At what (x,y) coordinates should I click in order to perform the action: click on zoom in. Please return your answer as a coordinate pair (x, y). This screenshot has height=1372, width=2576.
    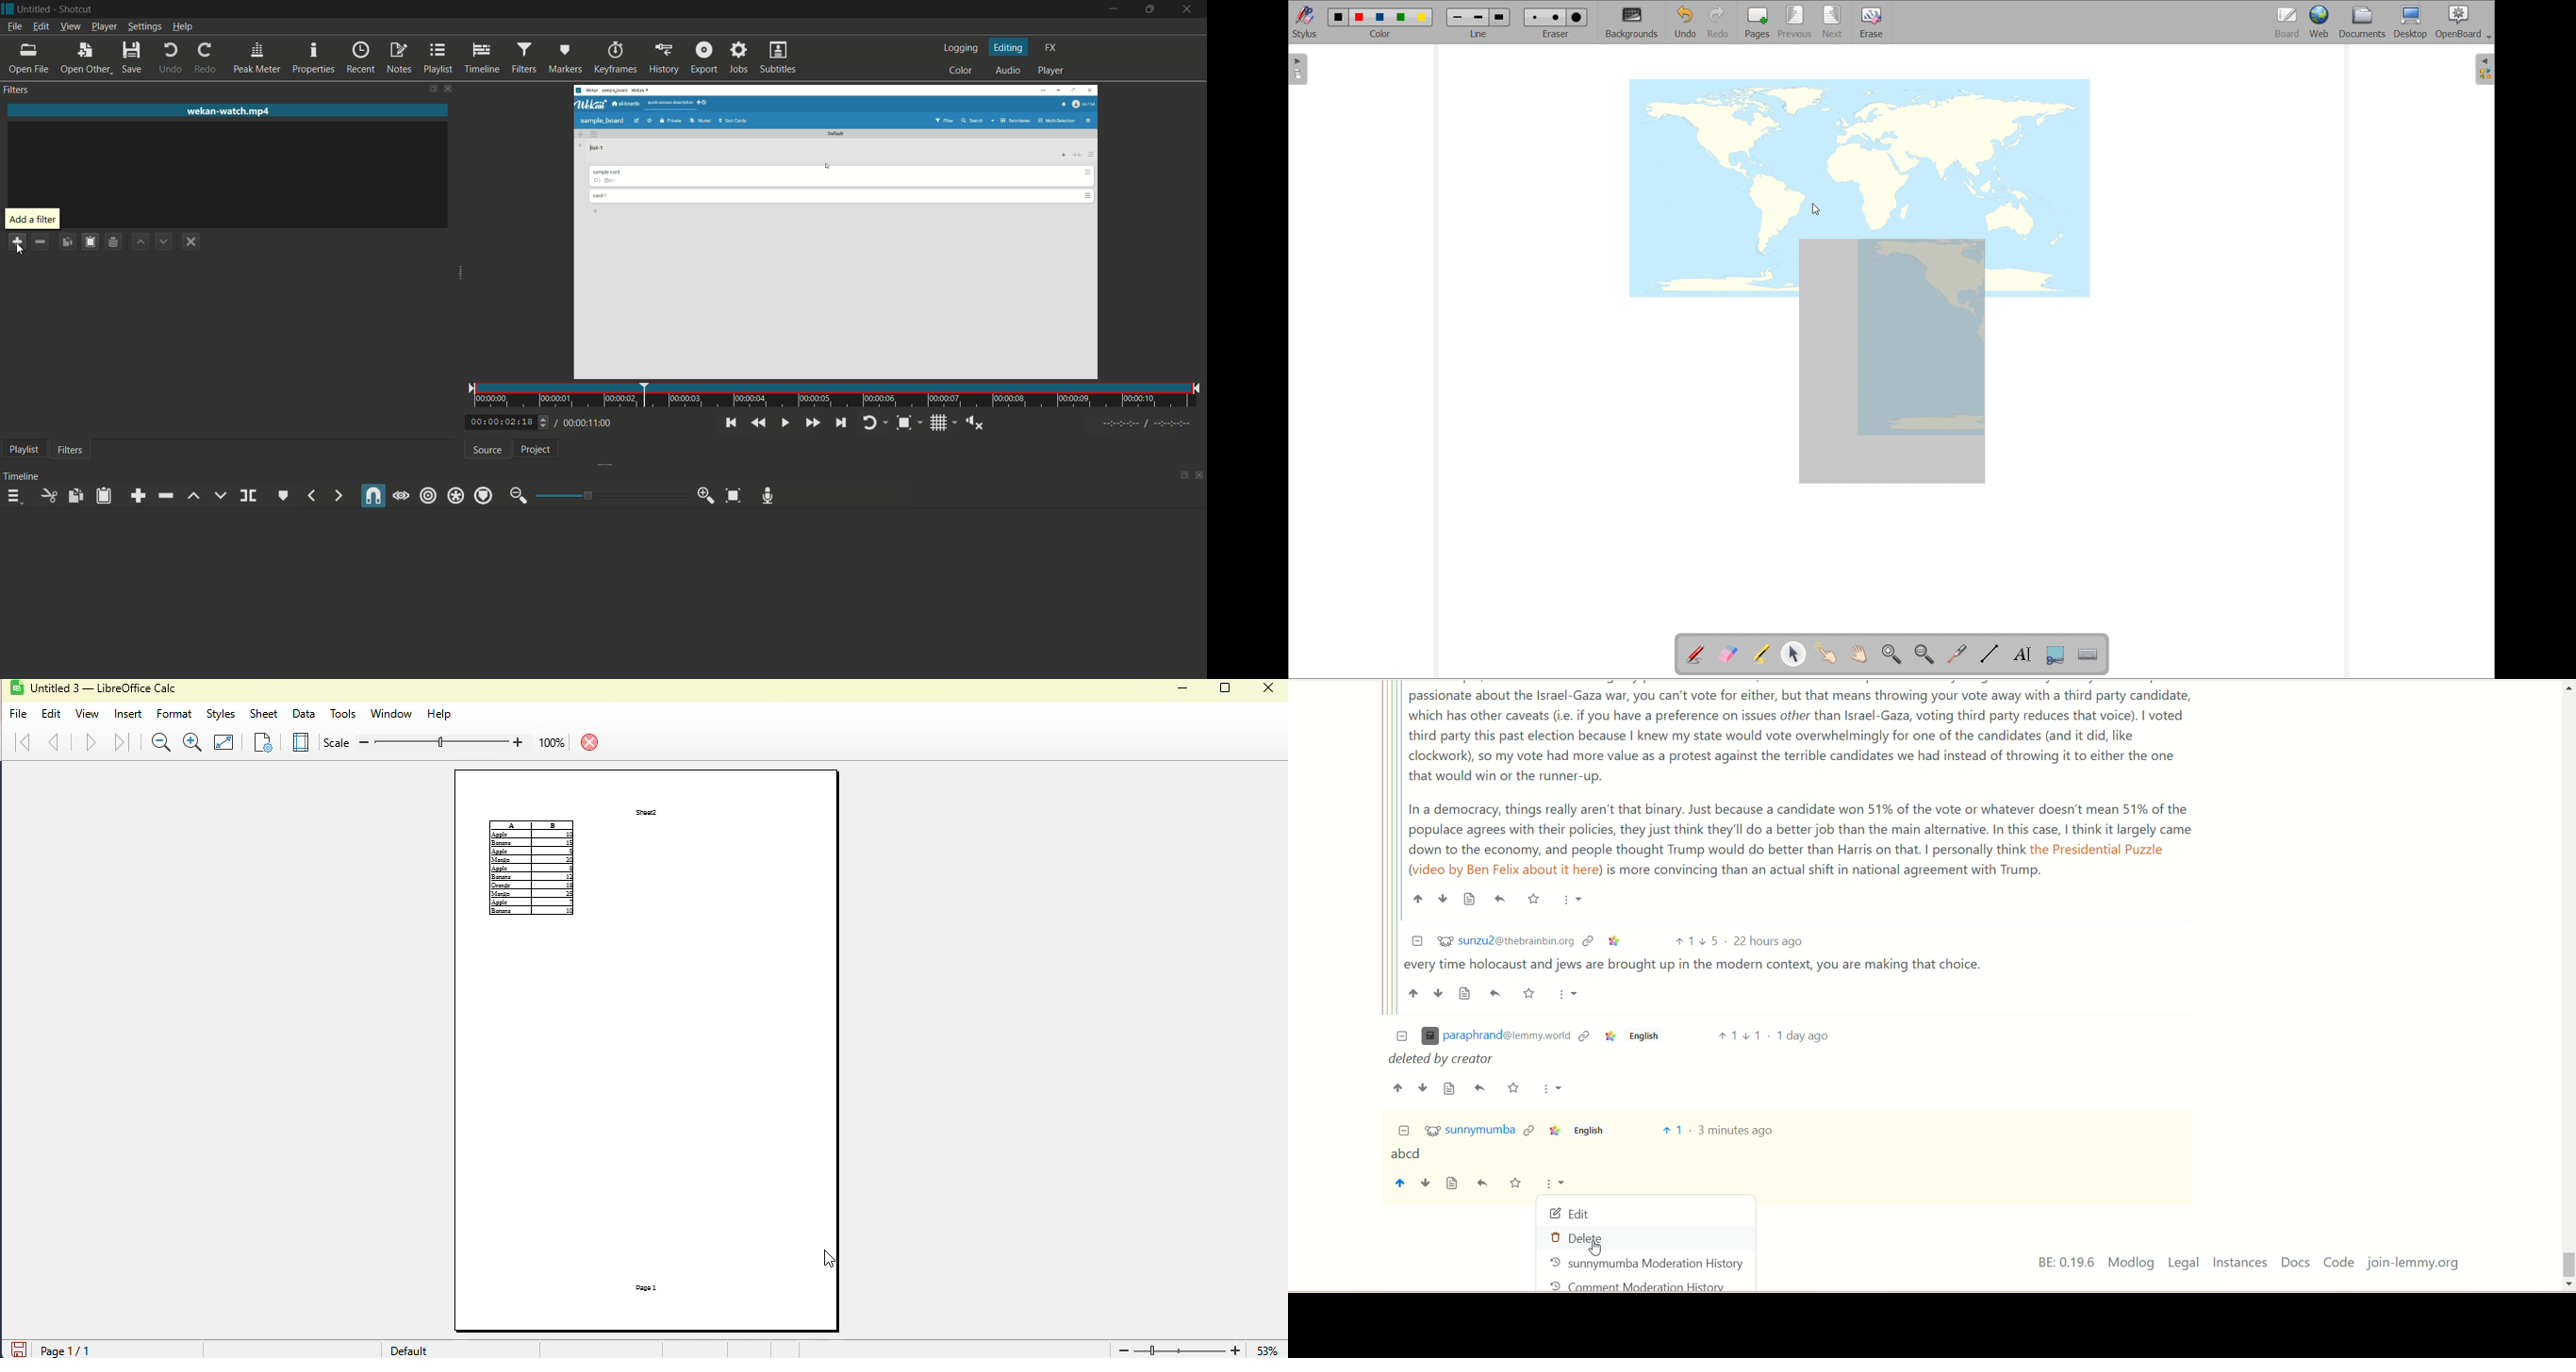
    Looking at the image, I should click on (1236, 1349).